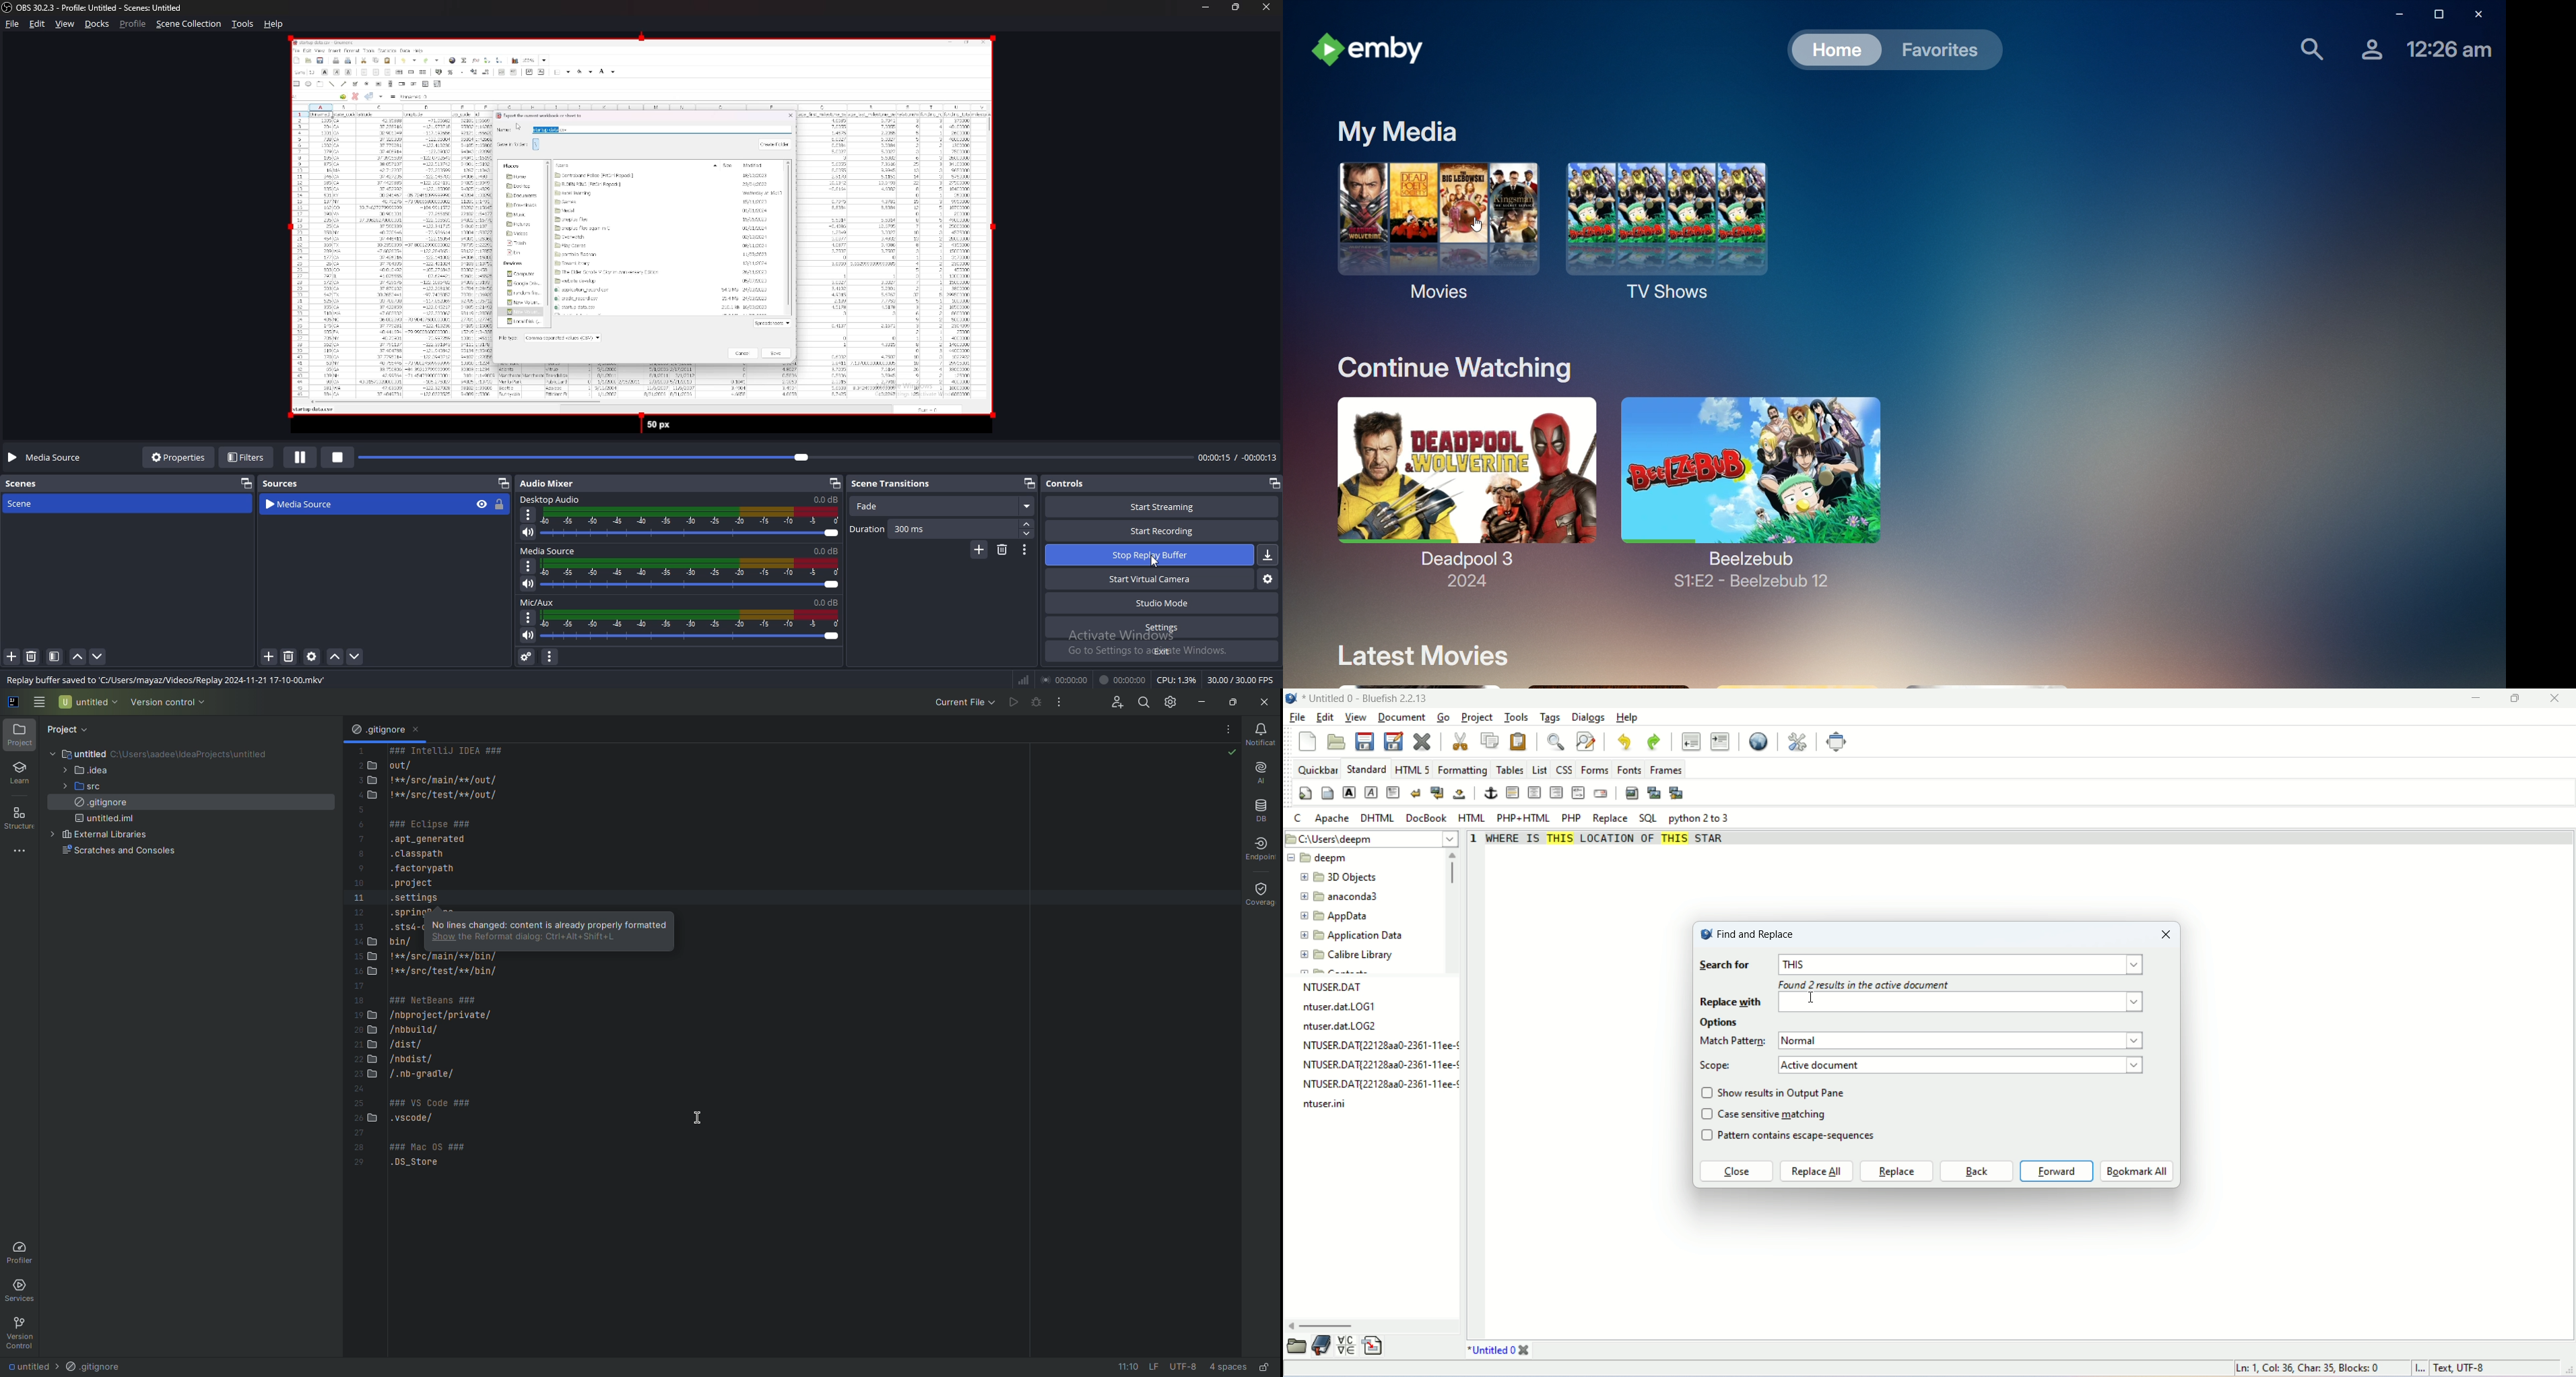 Image resolution: width=2576 pixels, height=1400 pixels. What do you see at coordinates (529, 634) in the screenshot?
I see `mute` at bounding box center [529, 634].